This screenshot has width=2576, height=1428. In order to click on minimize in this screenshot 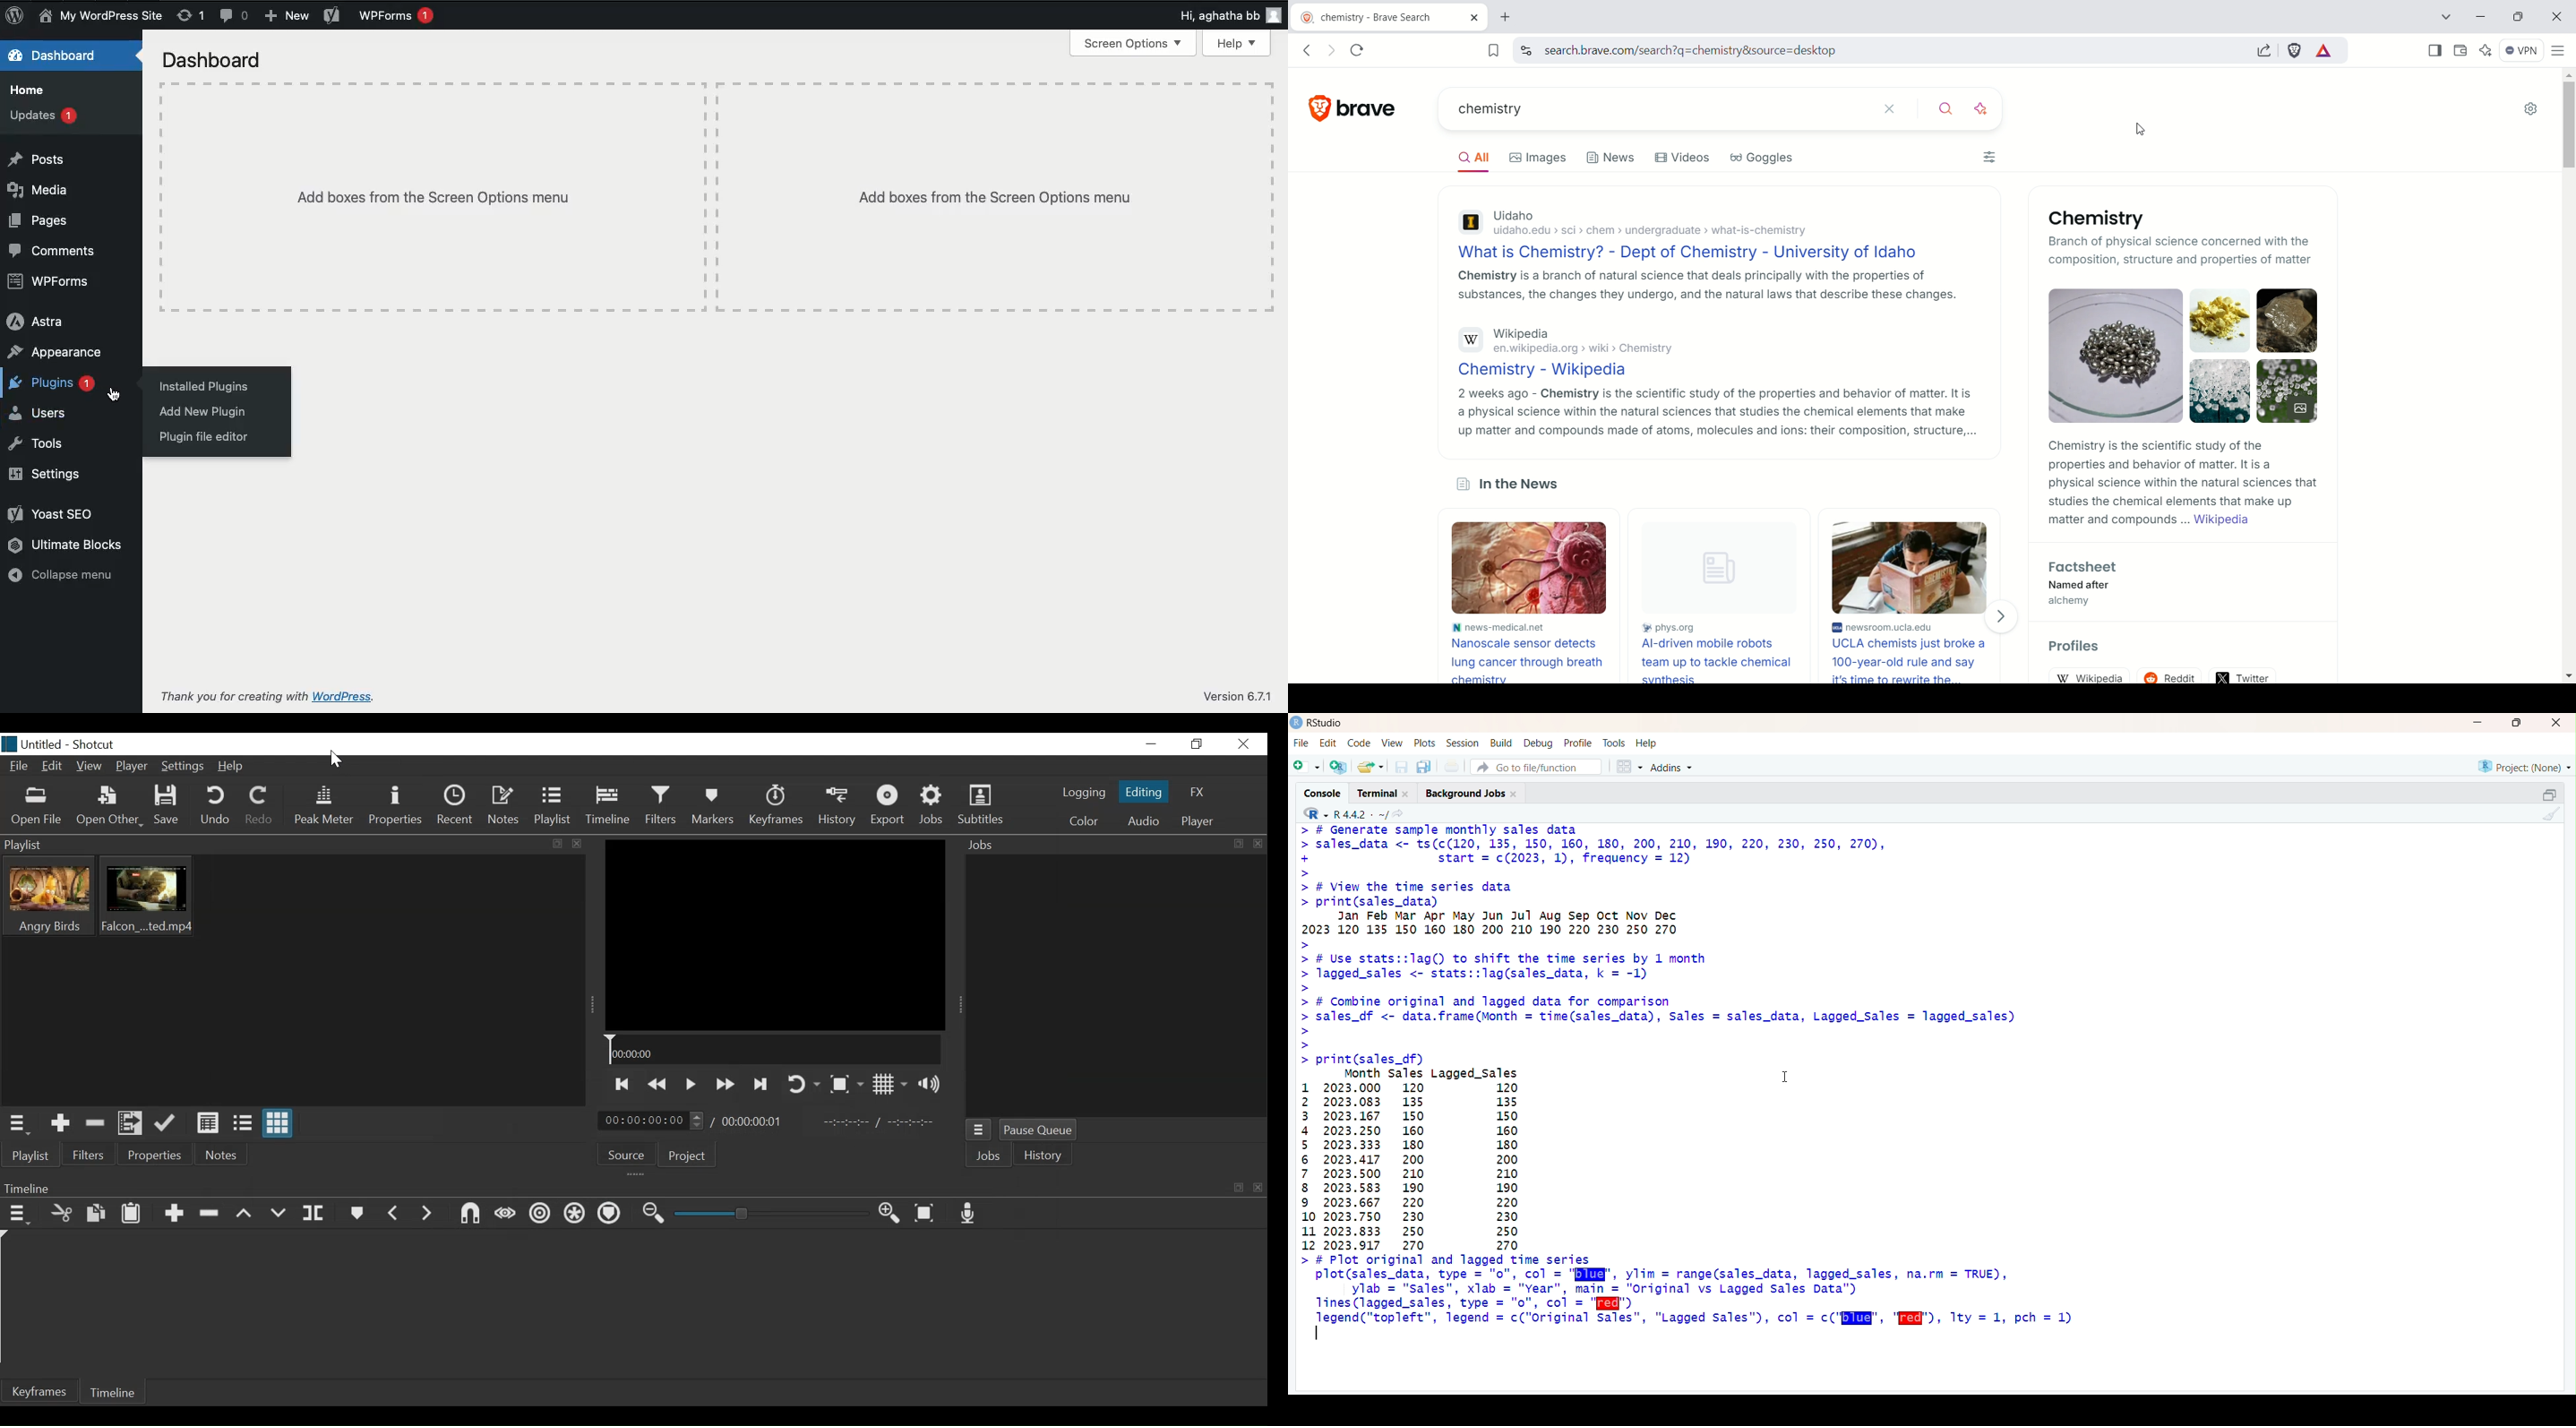, I will do `click(1152, 743)`.